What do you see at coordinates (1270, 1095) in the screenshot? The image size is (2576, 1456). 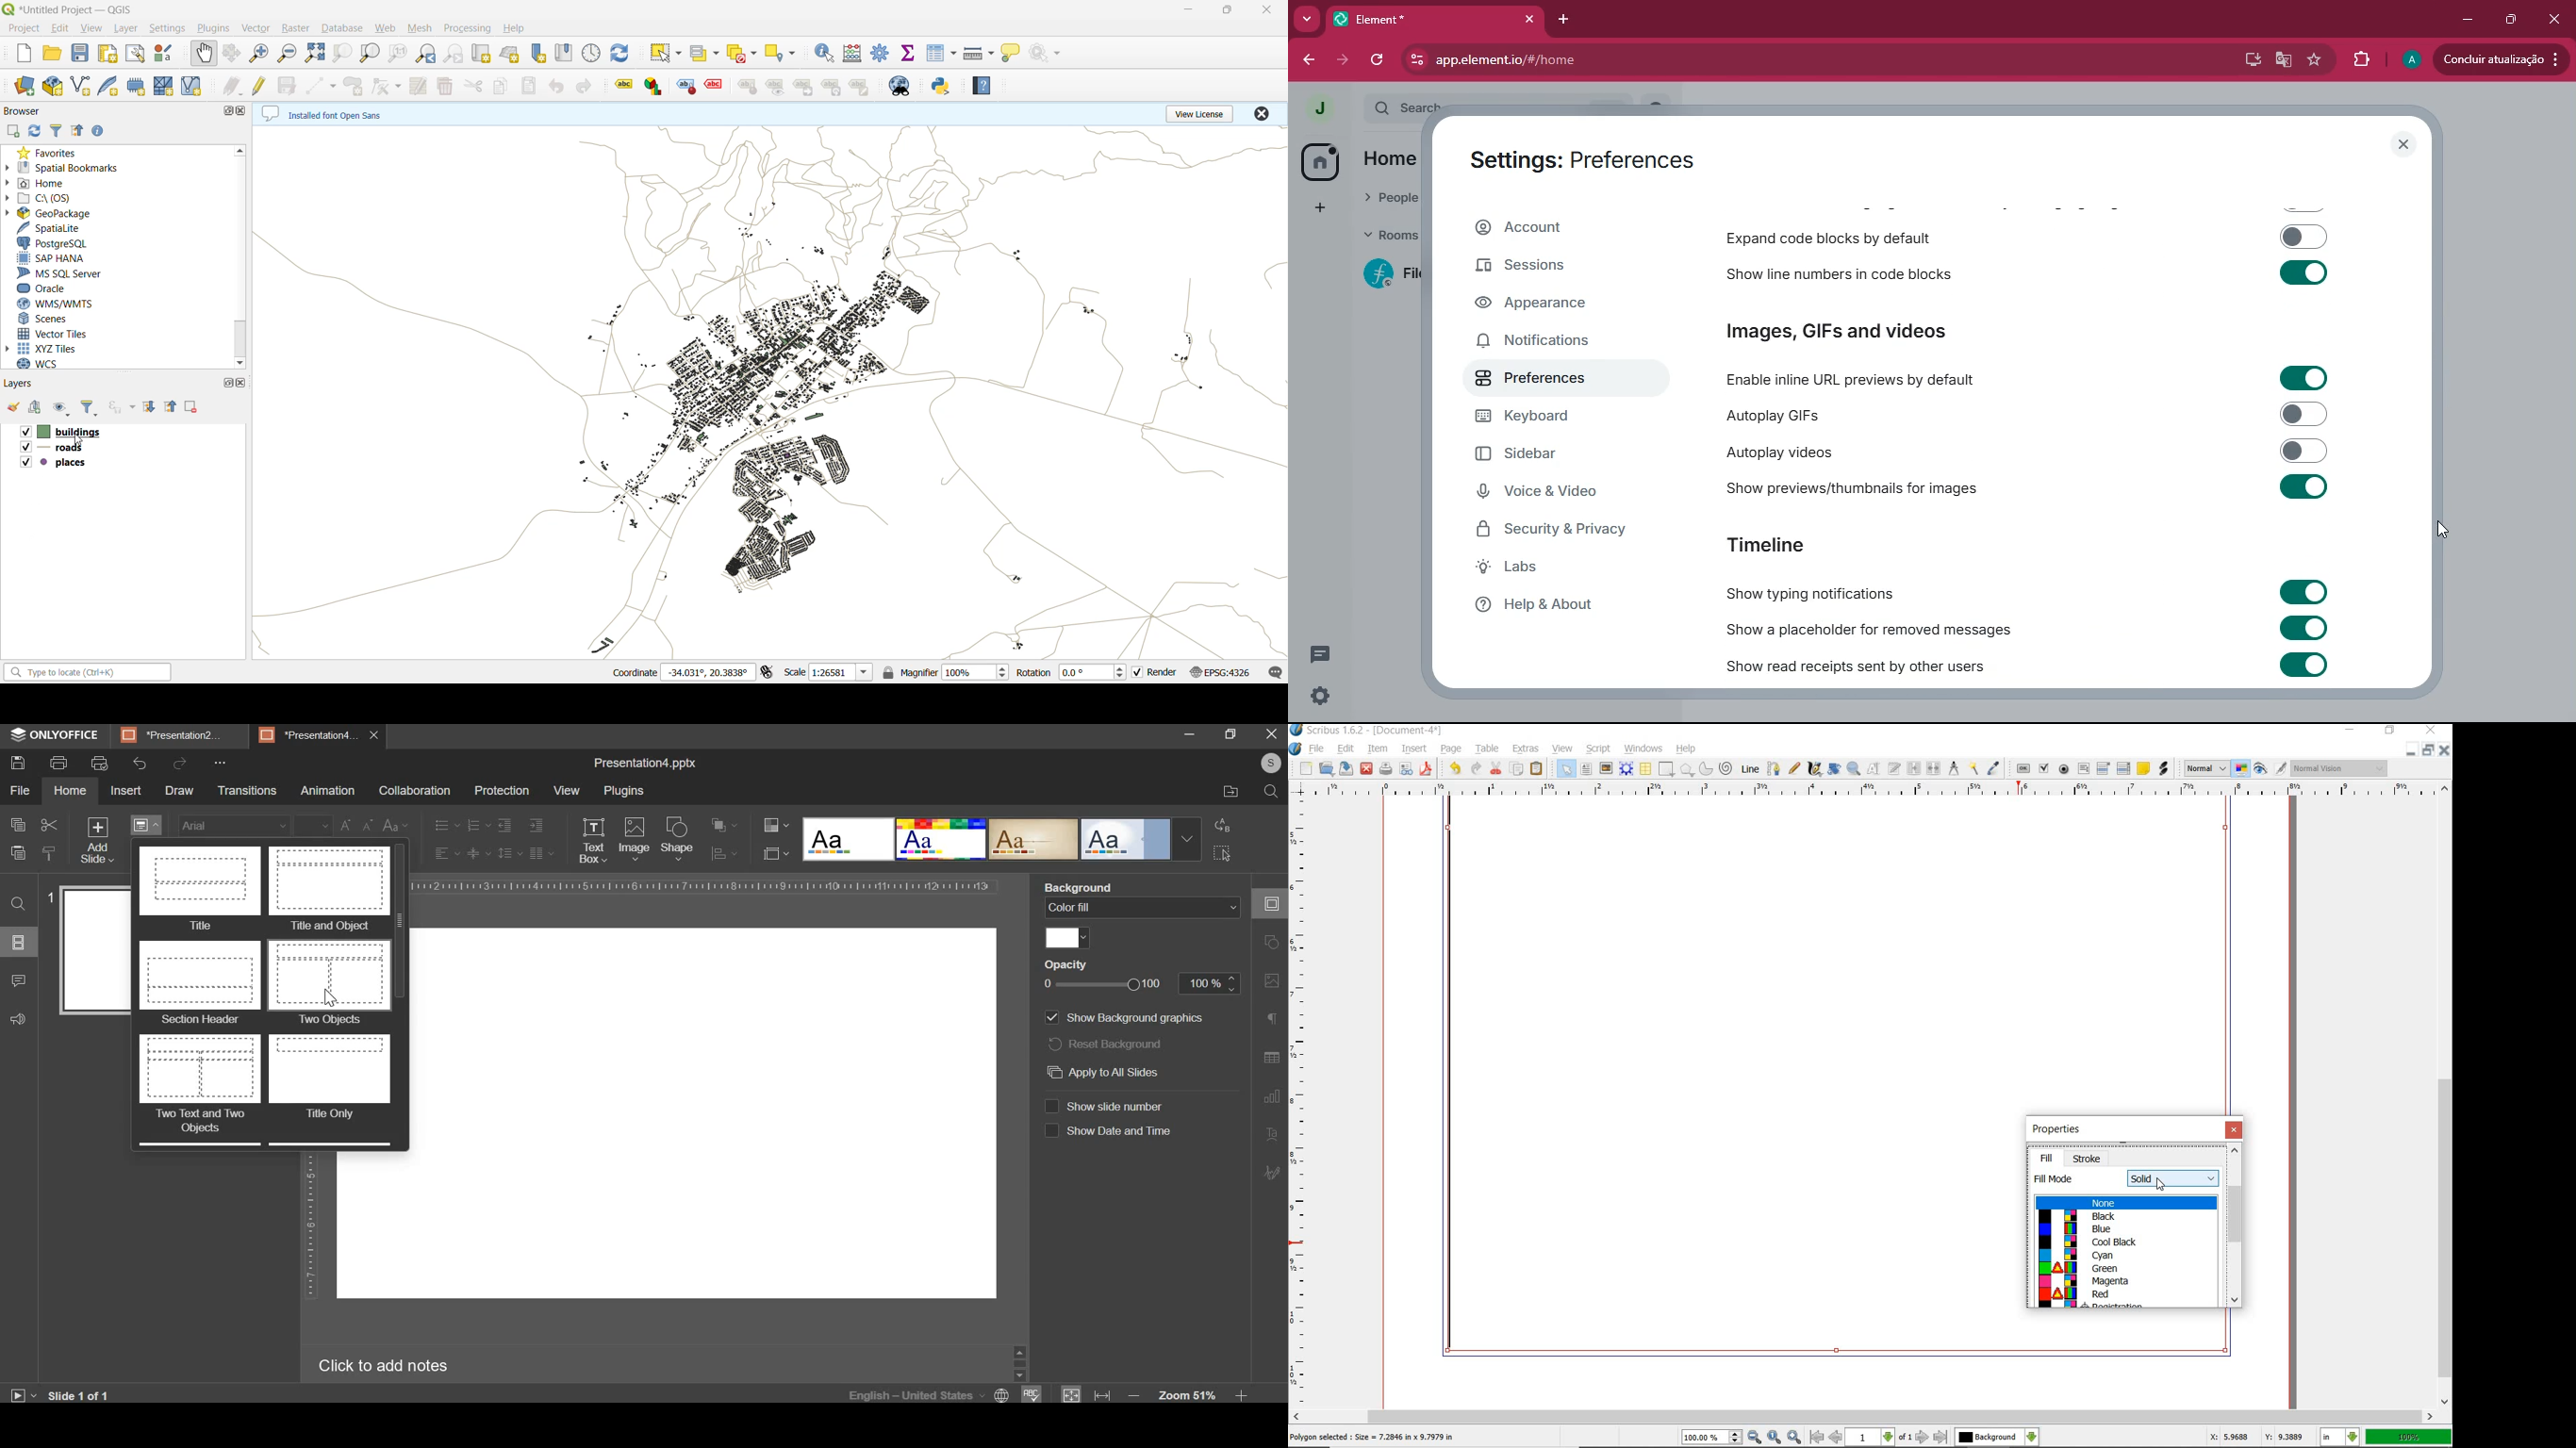 I see `graph setting` at bounding box center [1270, 1095].